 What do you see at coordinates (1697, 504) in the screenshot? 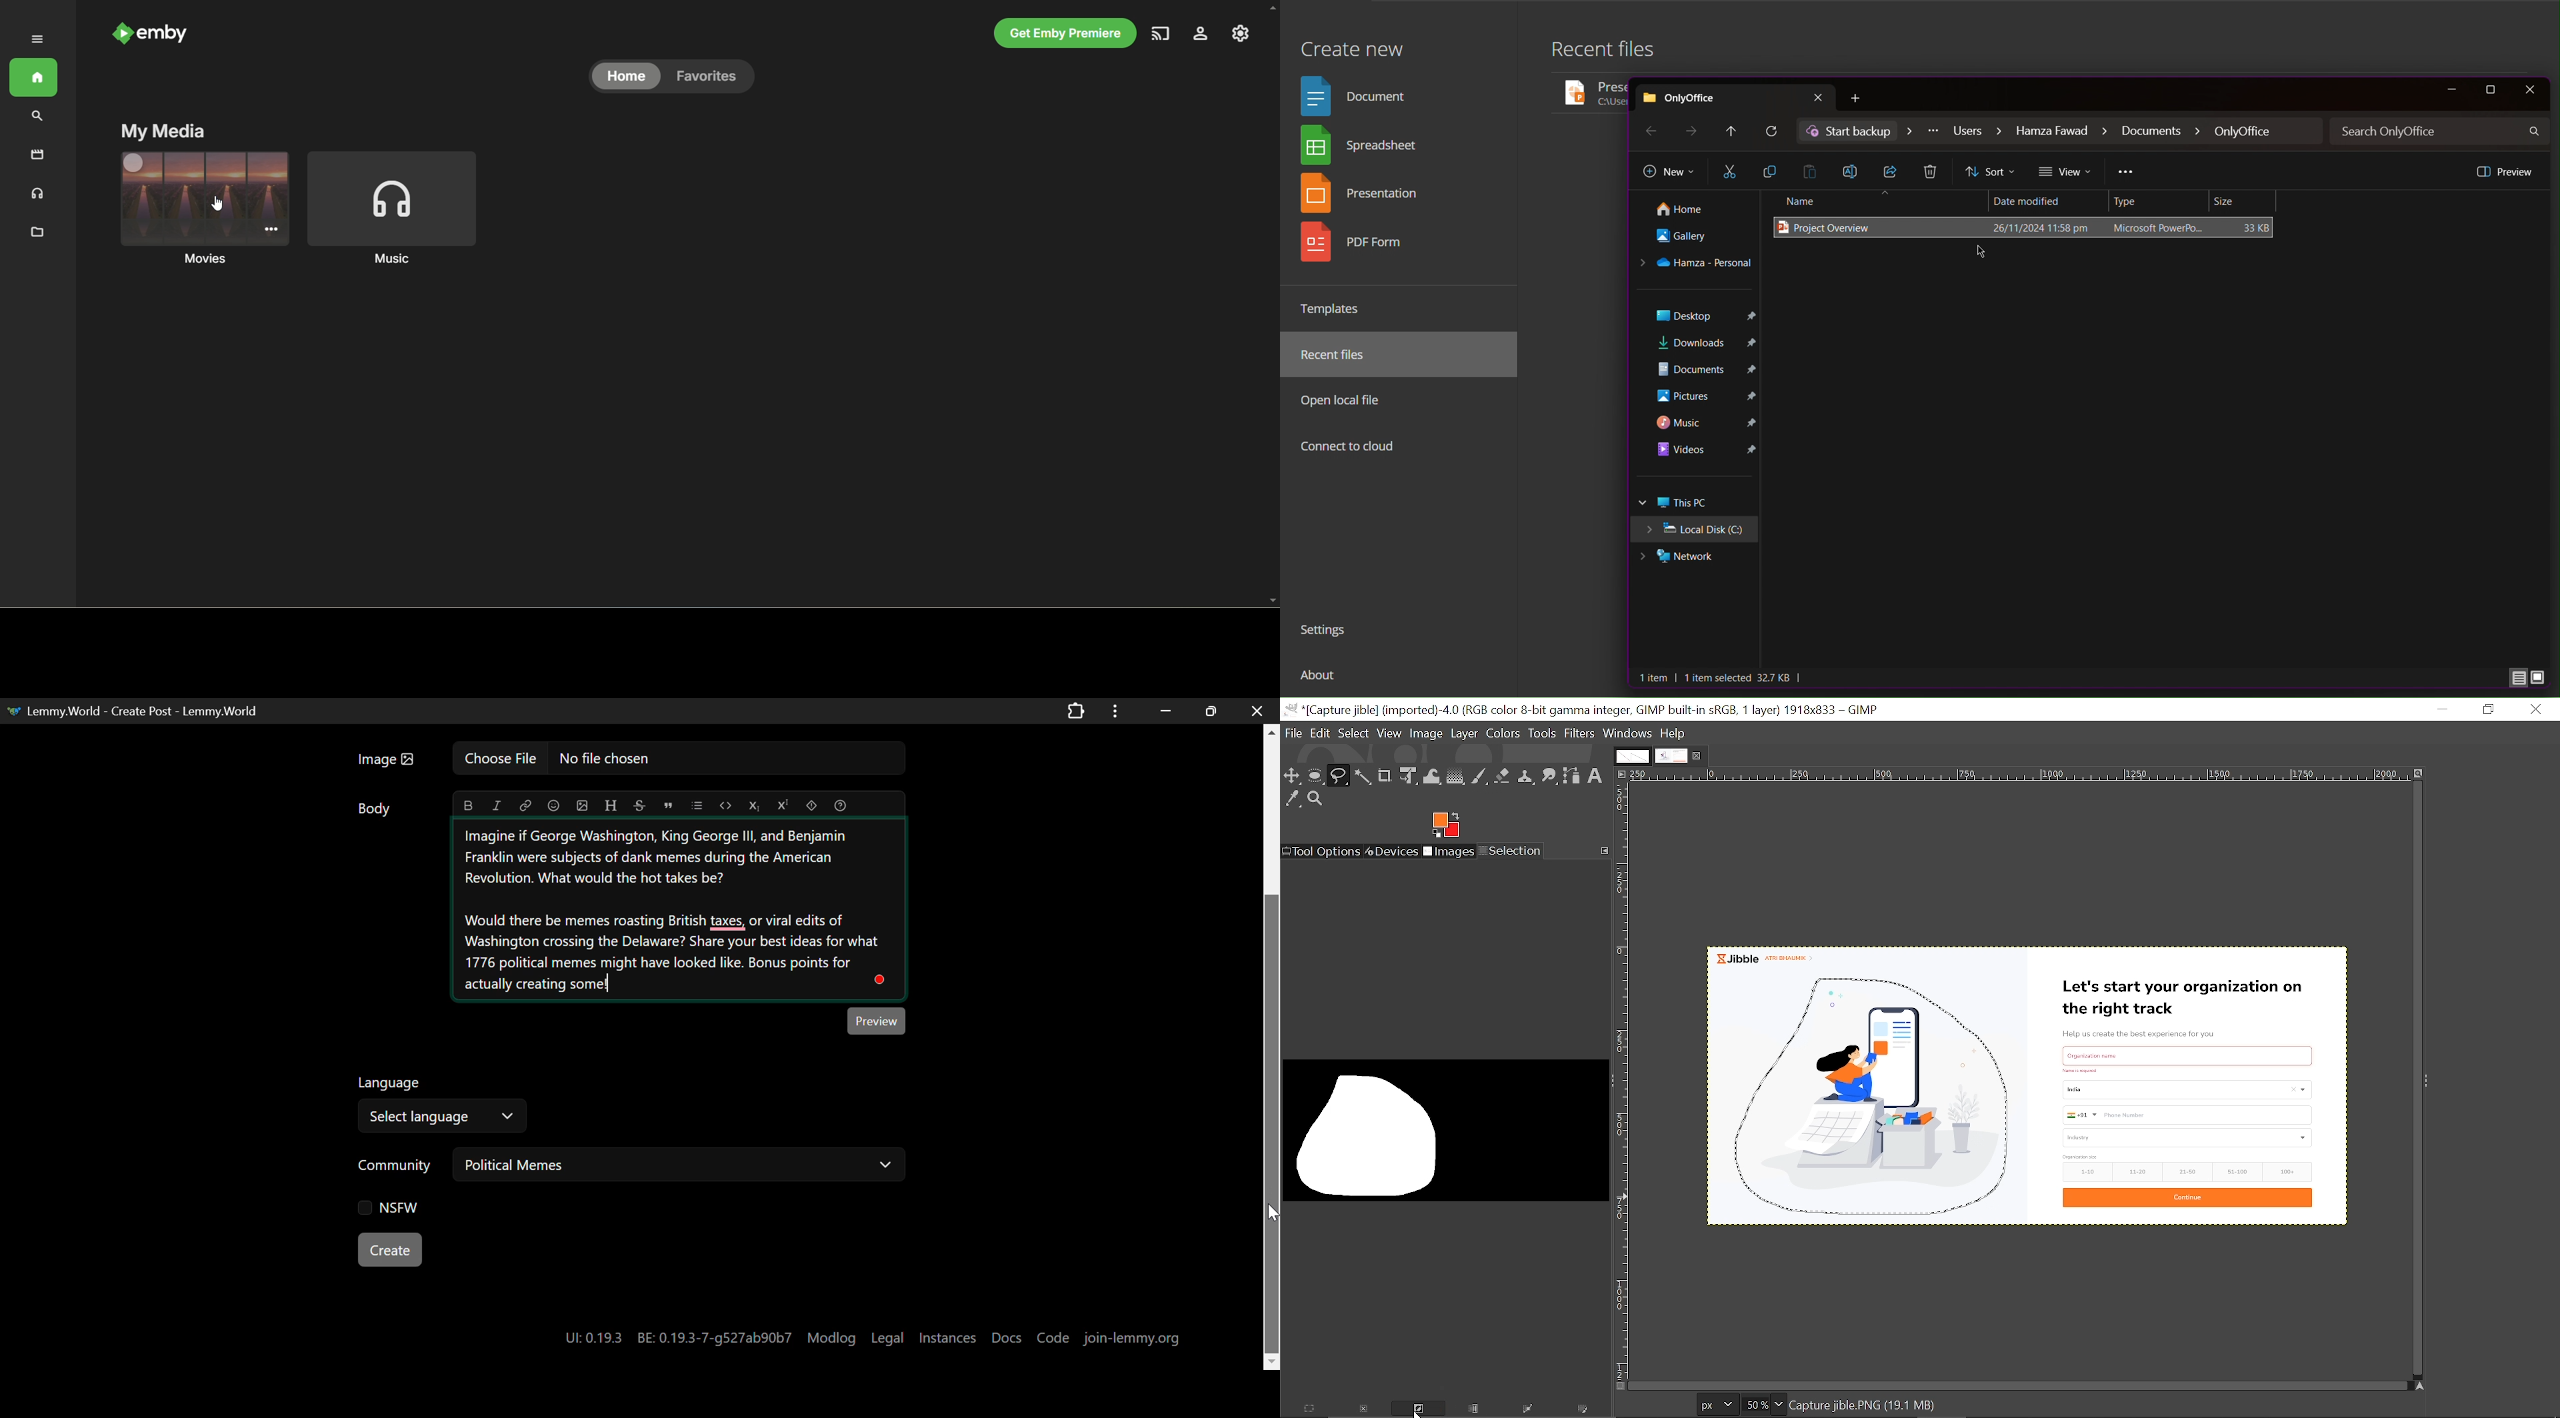
I see `This PC` at bounding box center [1697, 504].